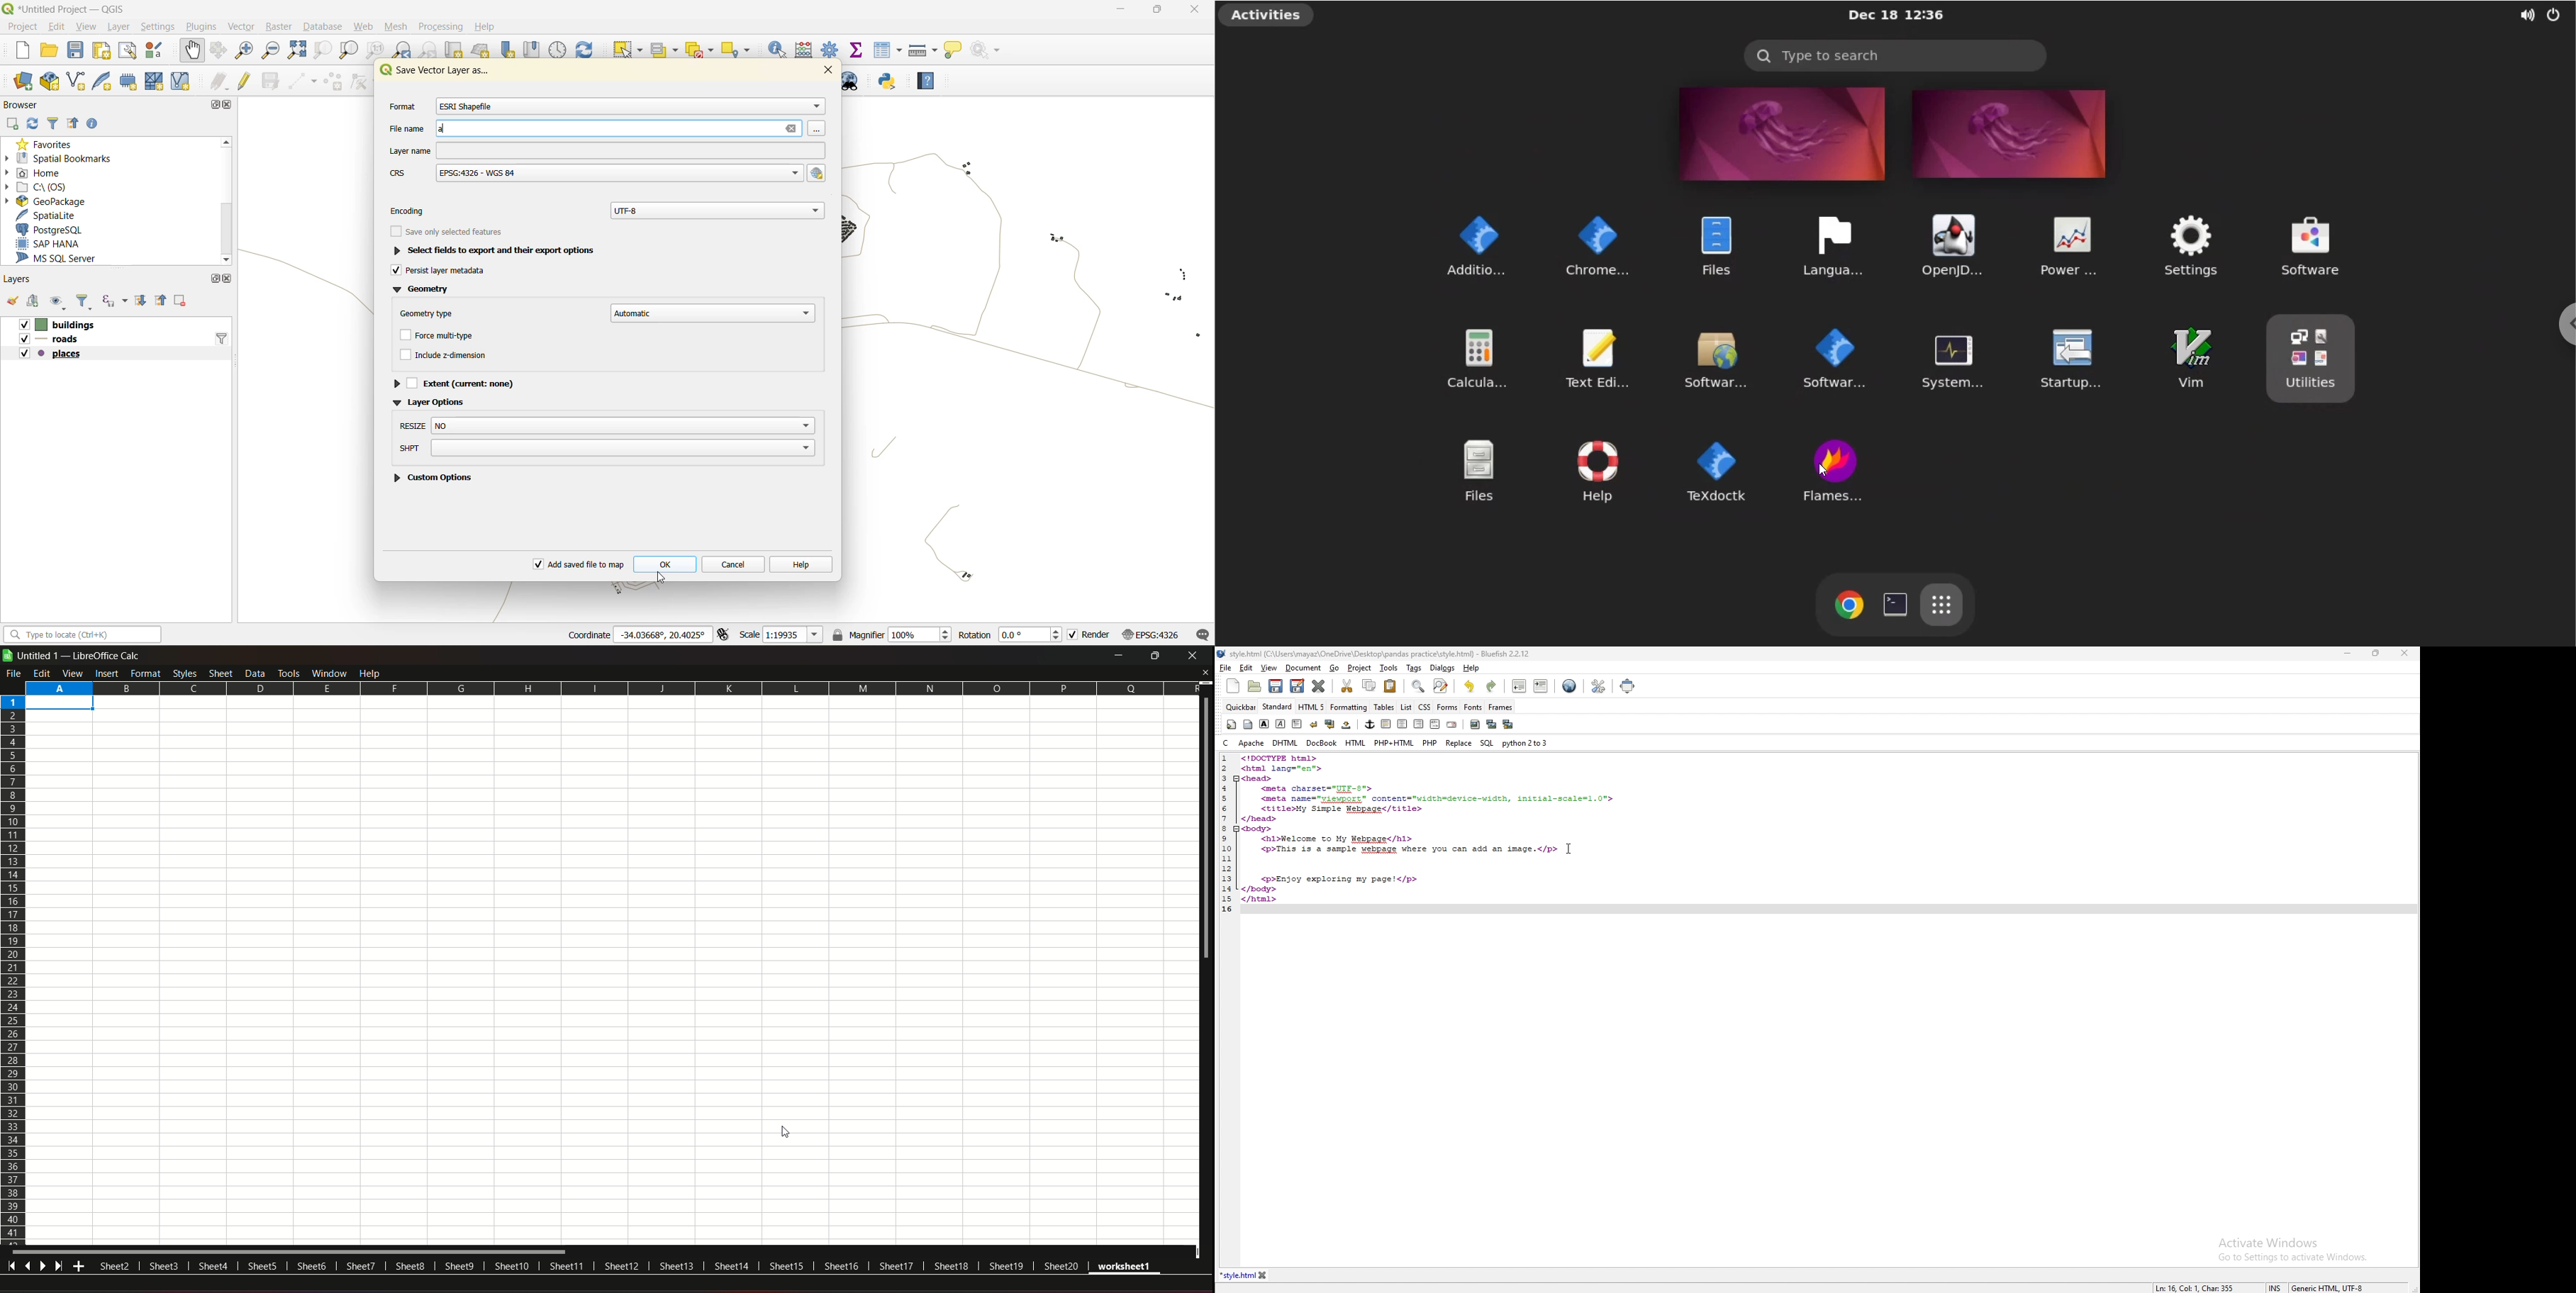  What do you see at coordinates (1269, 667) in the screenshot?
I see `view` at bounding box center [1269, 667].